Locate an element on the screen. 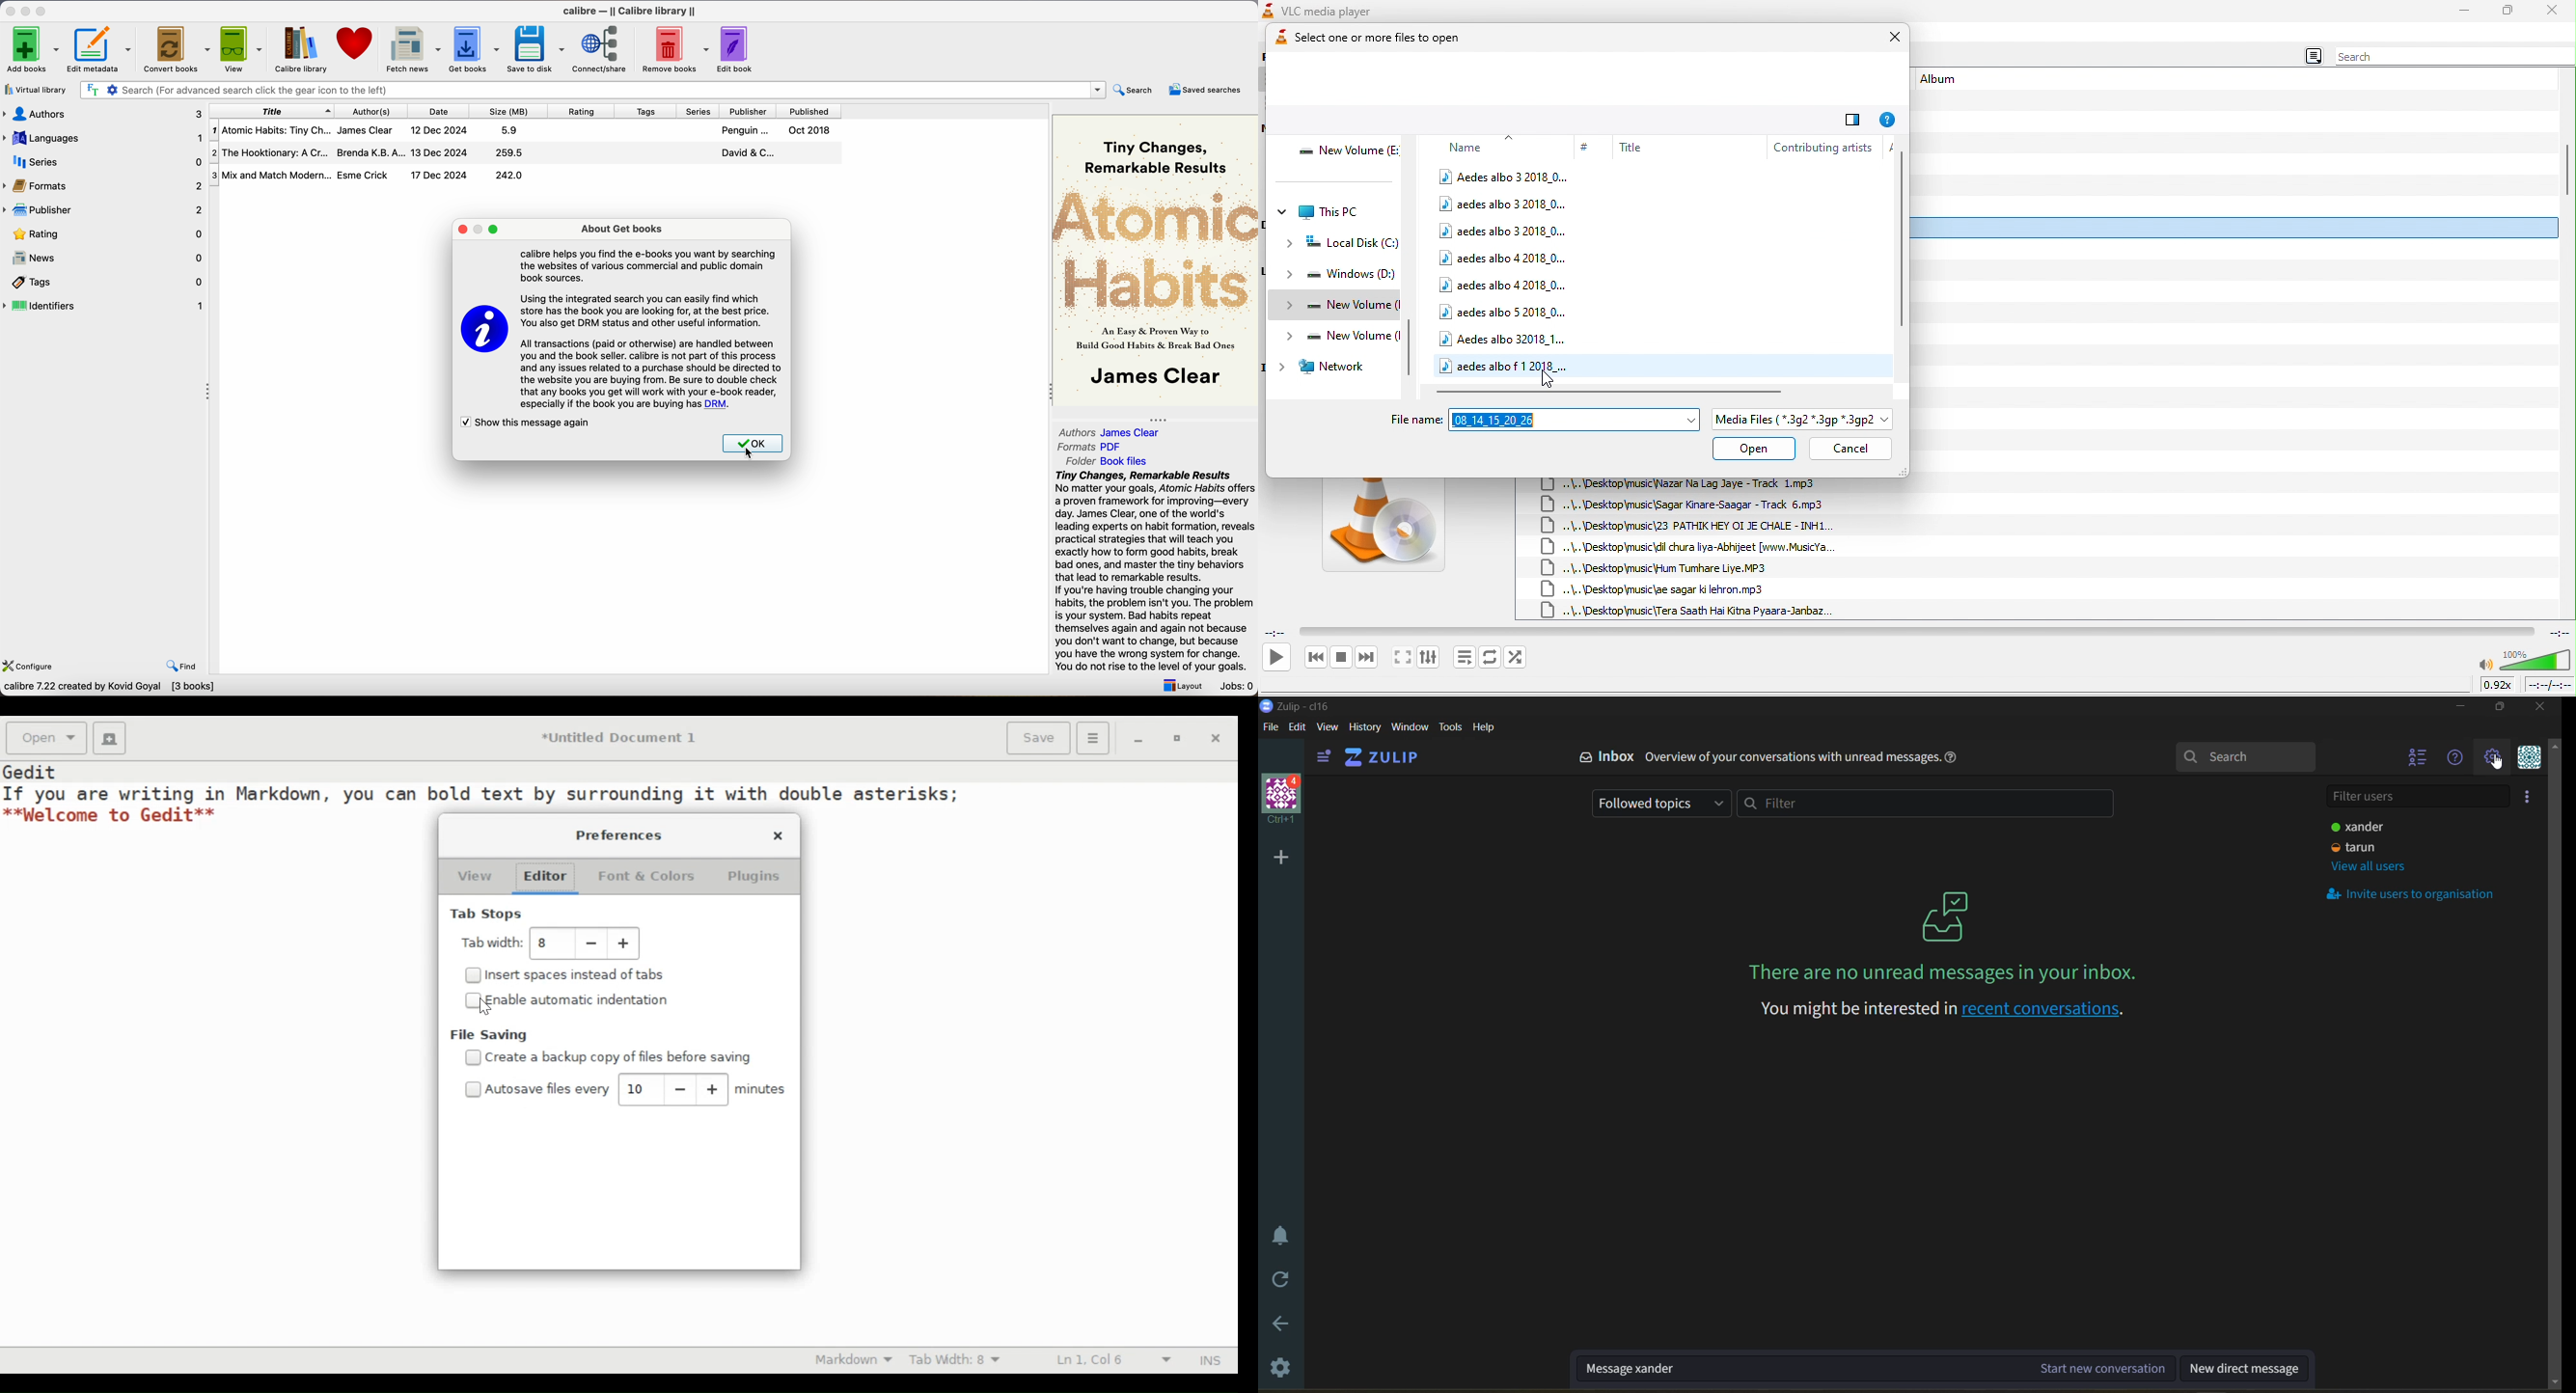 The image size is (2576, 1400). maximize is located at coordinates (494, 230).